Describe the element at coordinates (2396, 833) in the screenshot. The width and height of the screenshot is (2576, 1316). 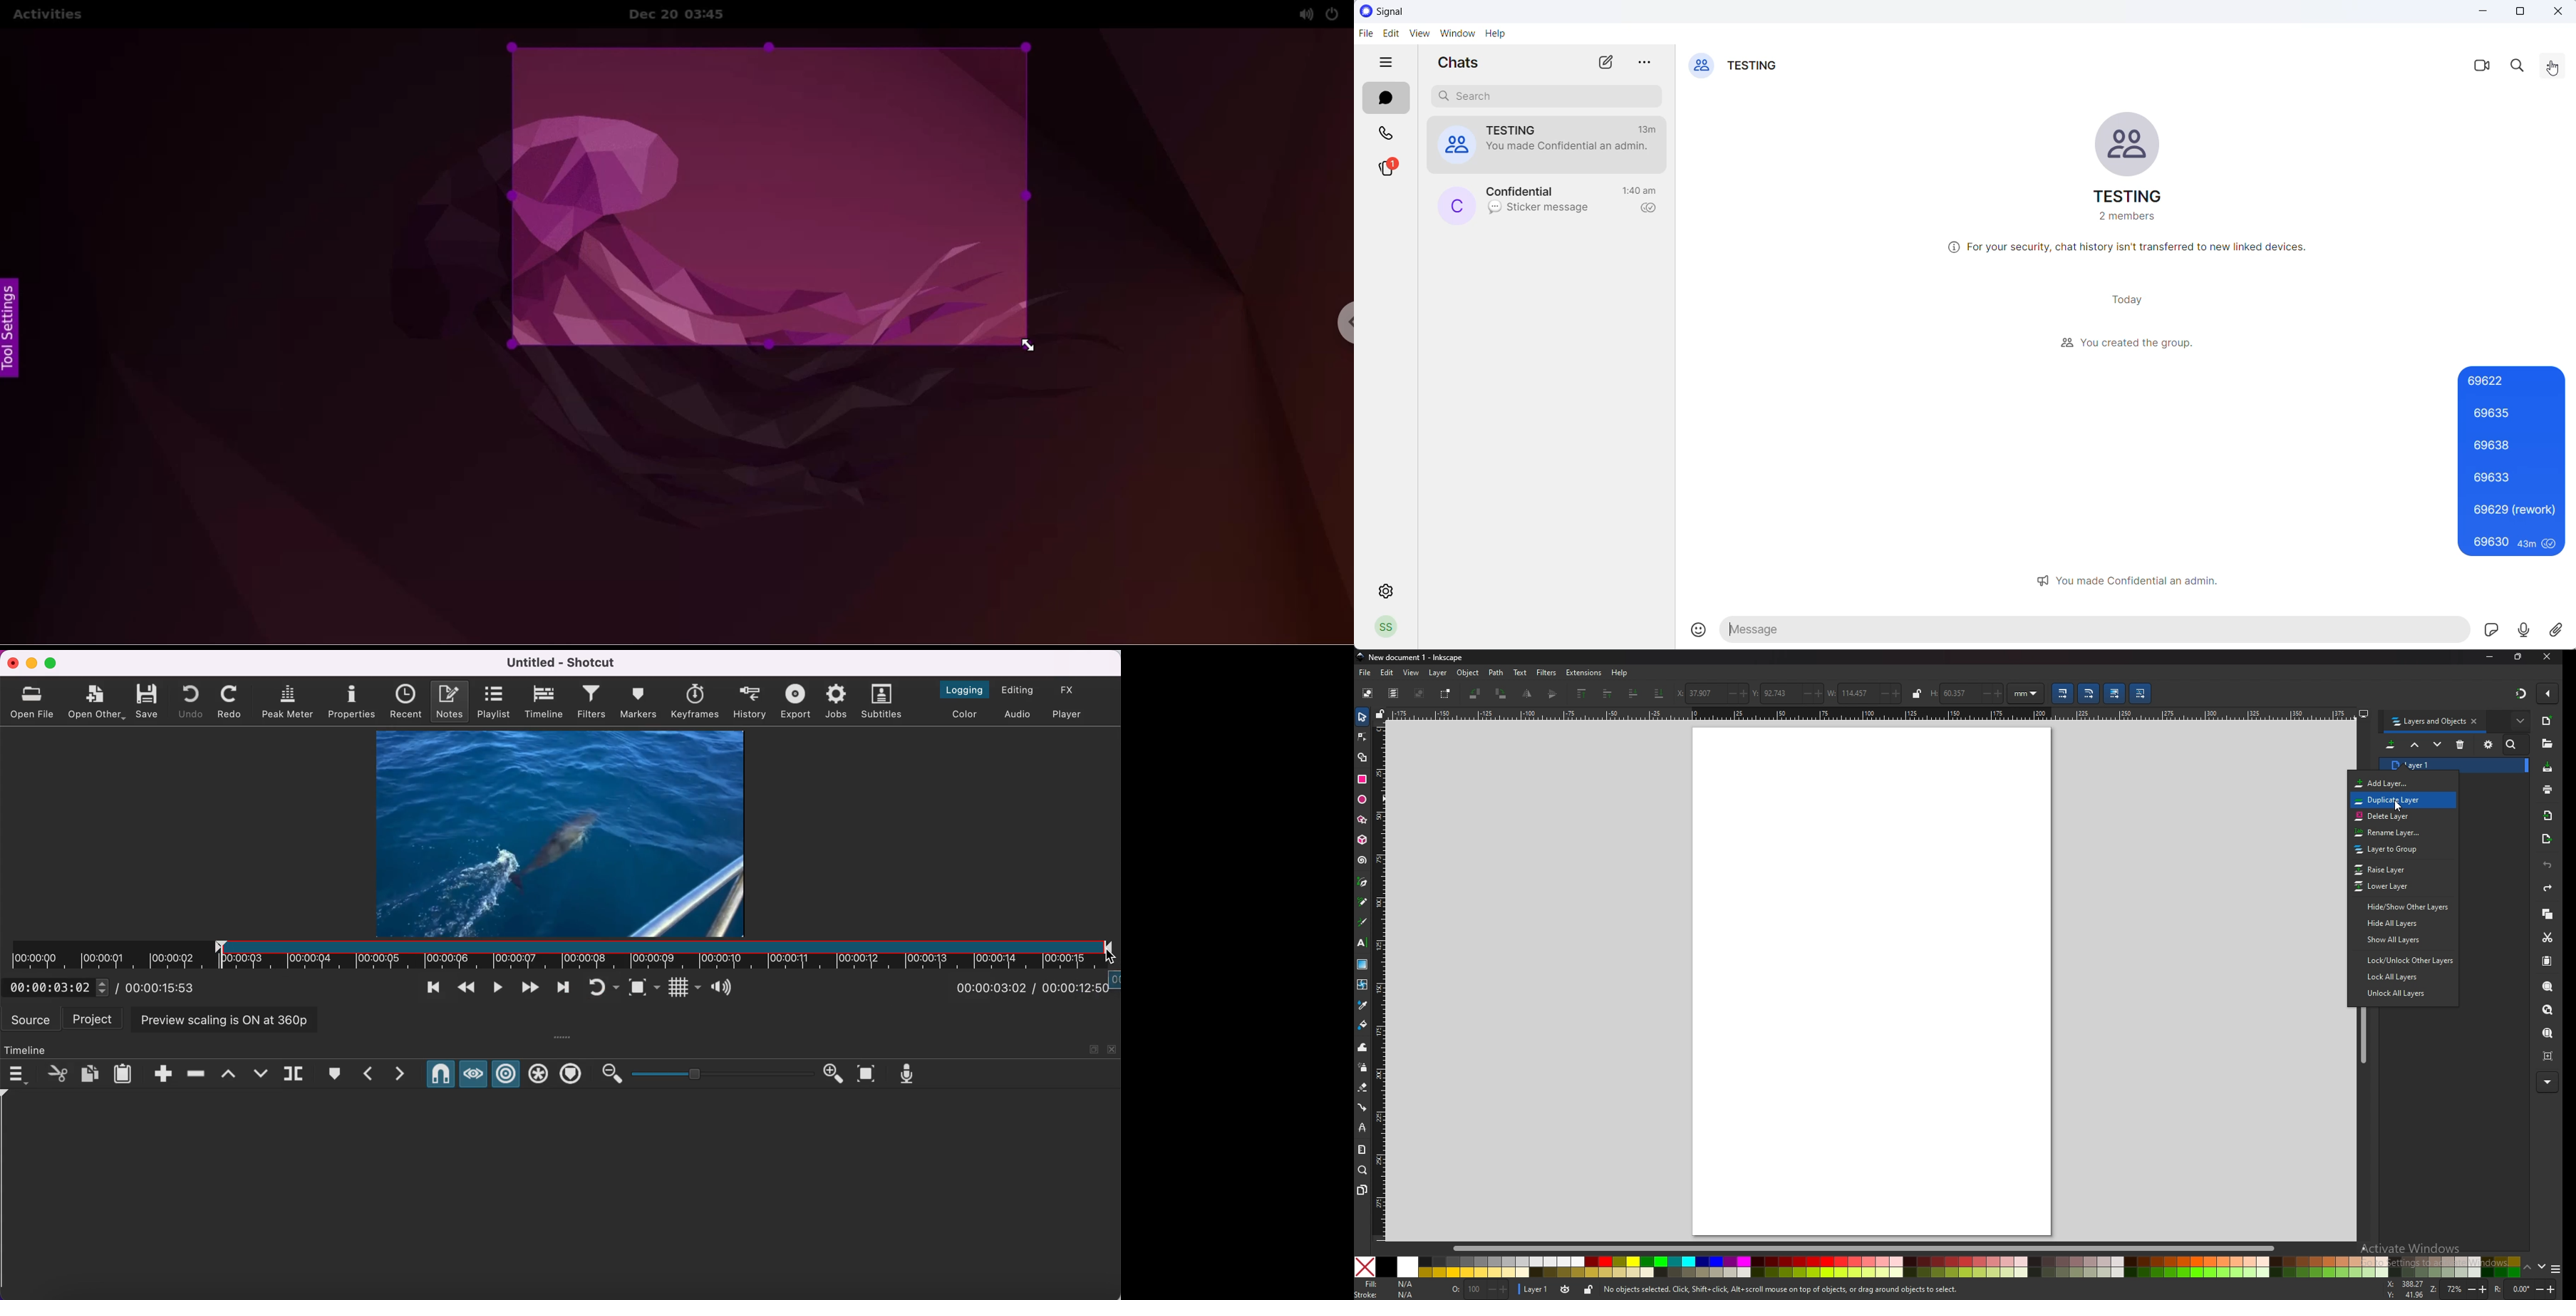
I see `rename layer` at that location.